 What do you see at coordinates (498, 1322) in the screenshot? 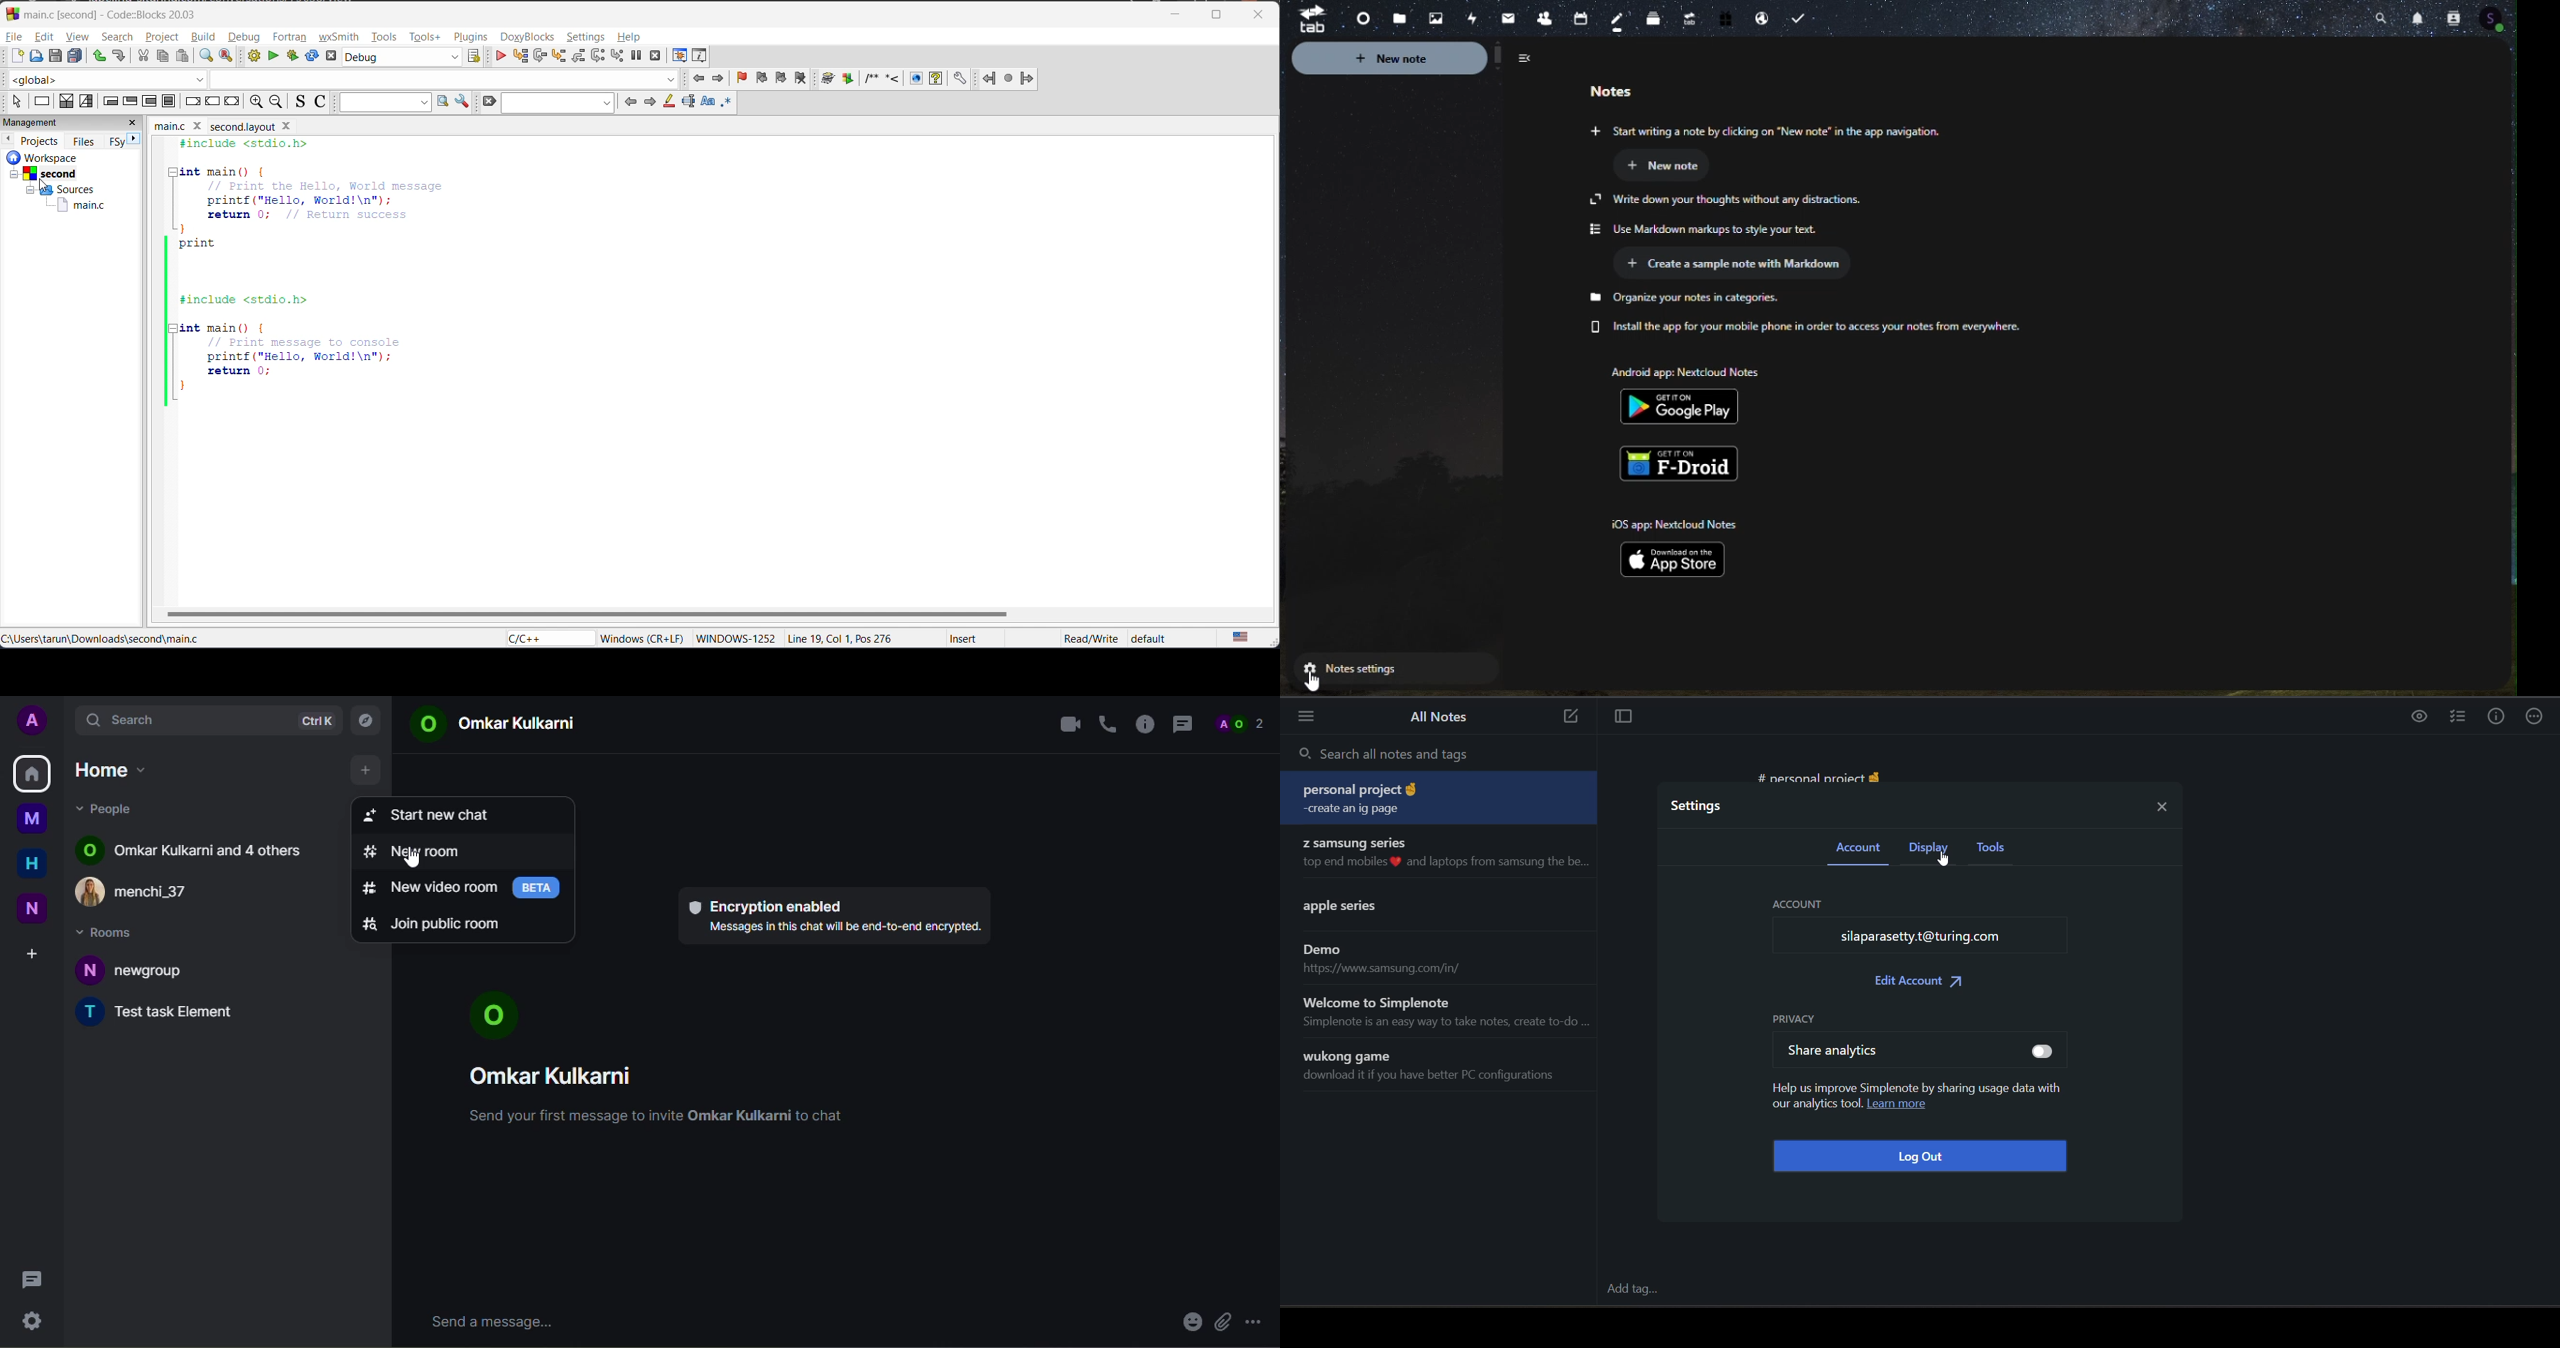
I see `send message` at bounding box center [498, 1322].